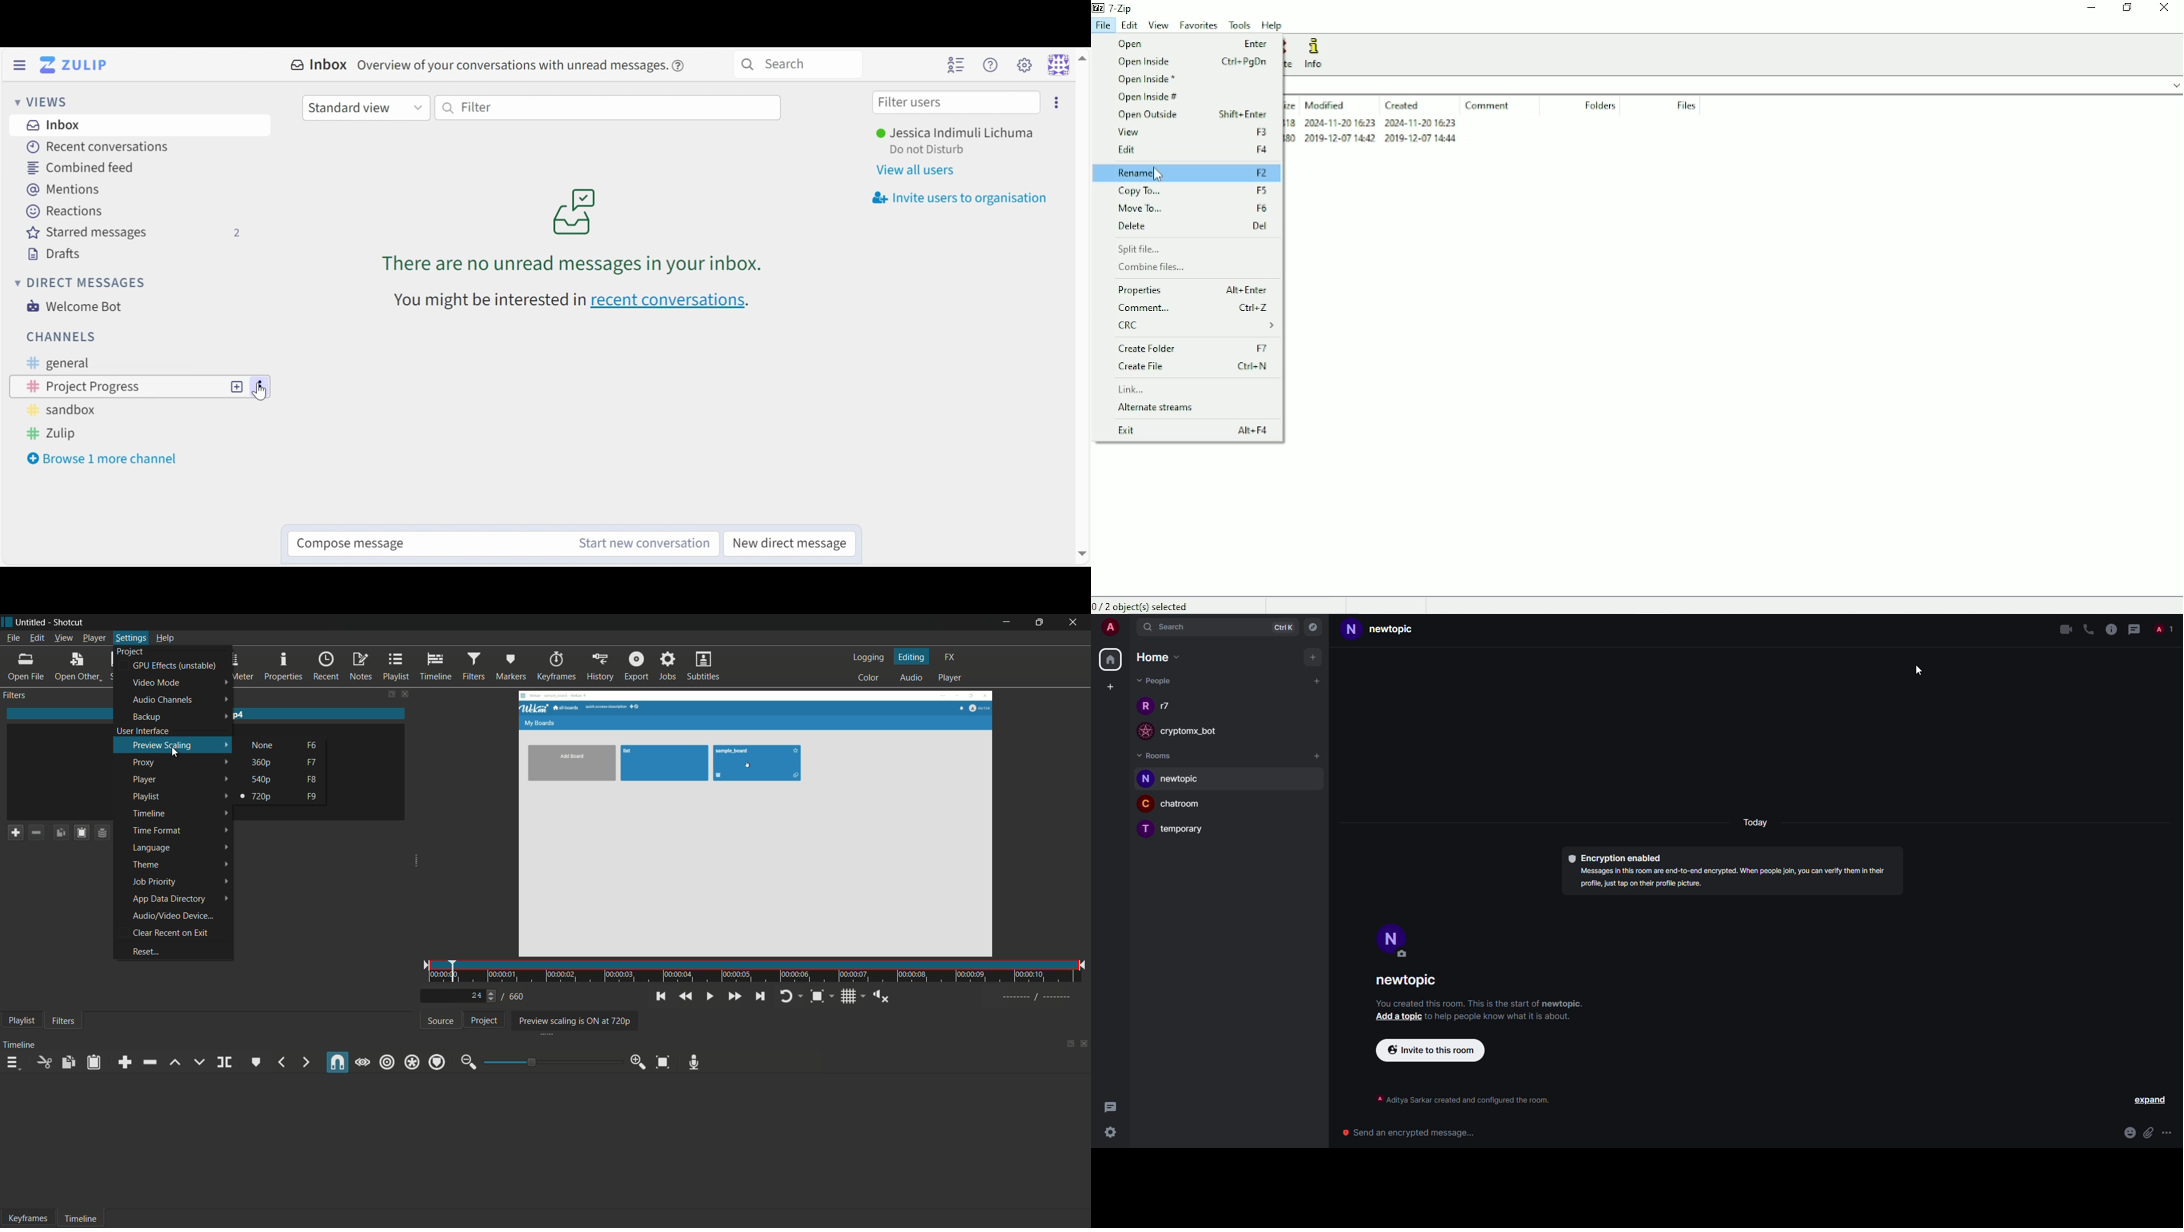  Describe the element at coordinates (175, 1063) in the screenshot. I see `lift` at that location.